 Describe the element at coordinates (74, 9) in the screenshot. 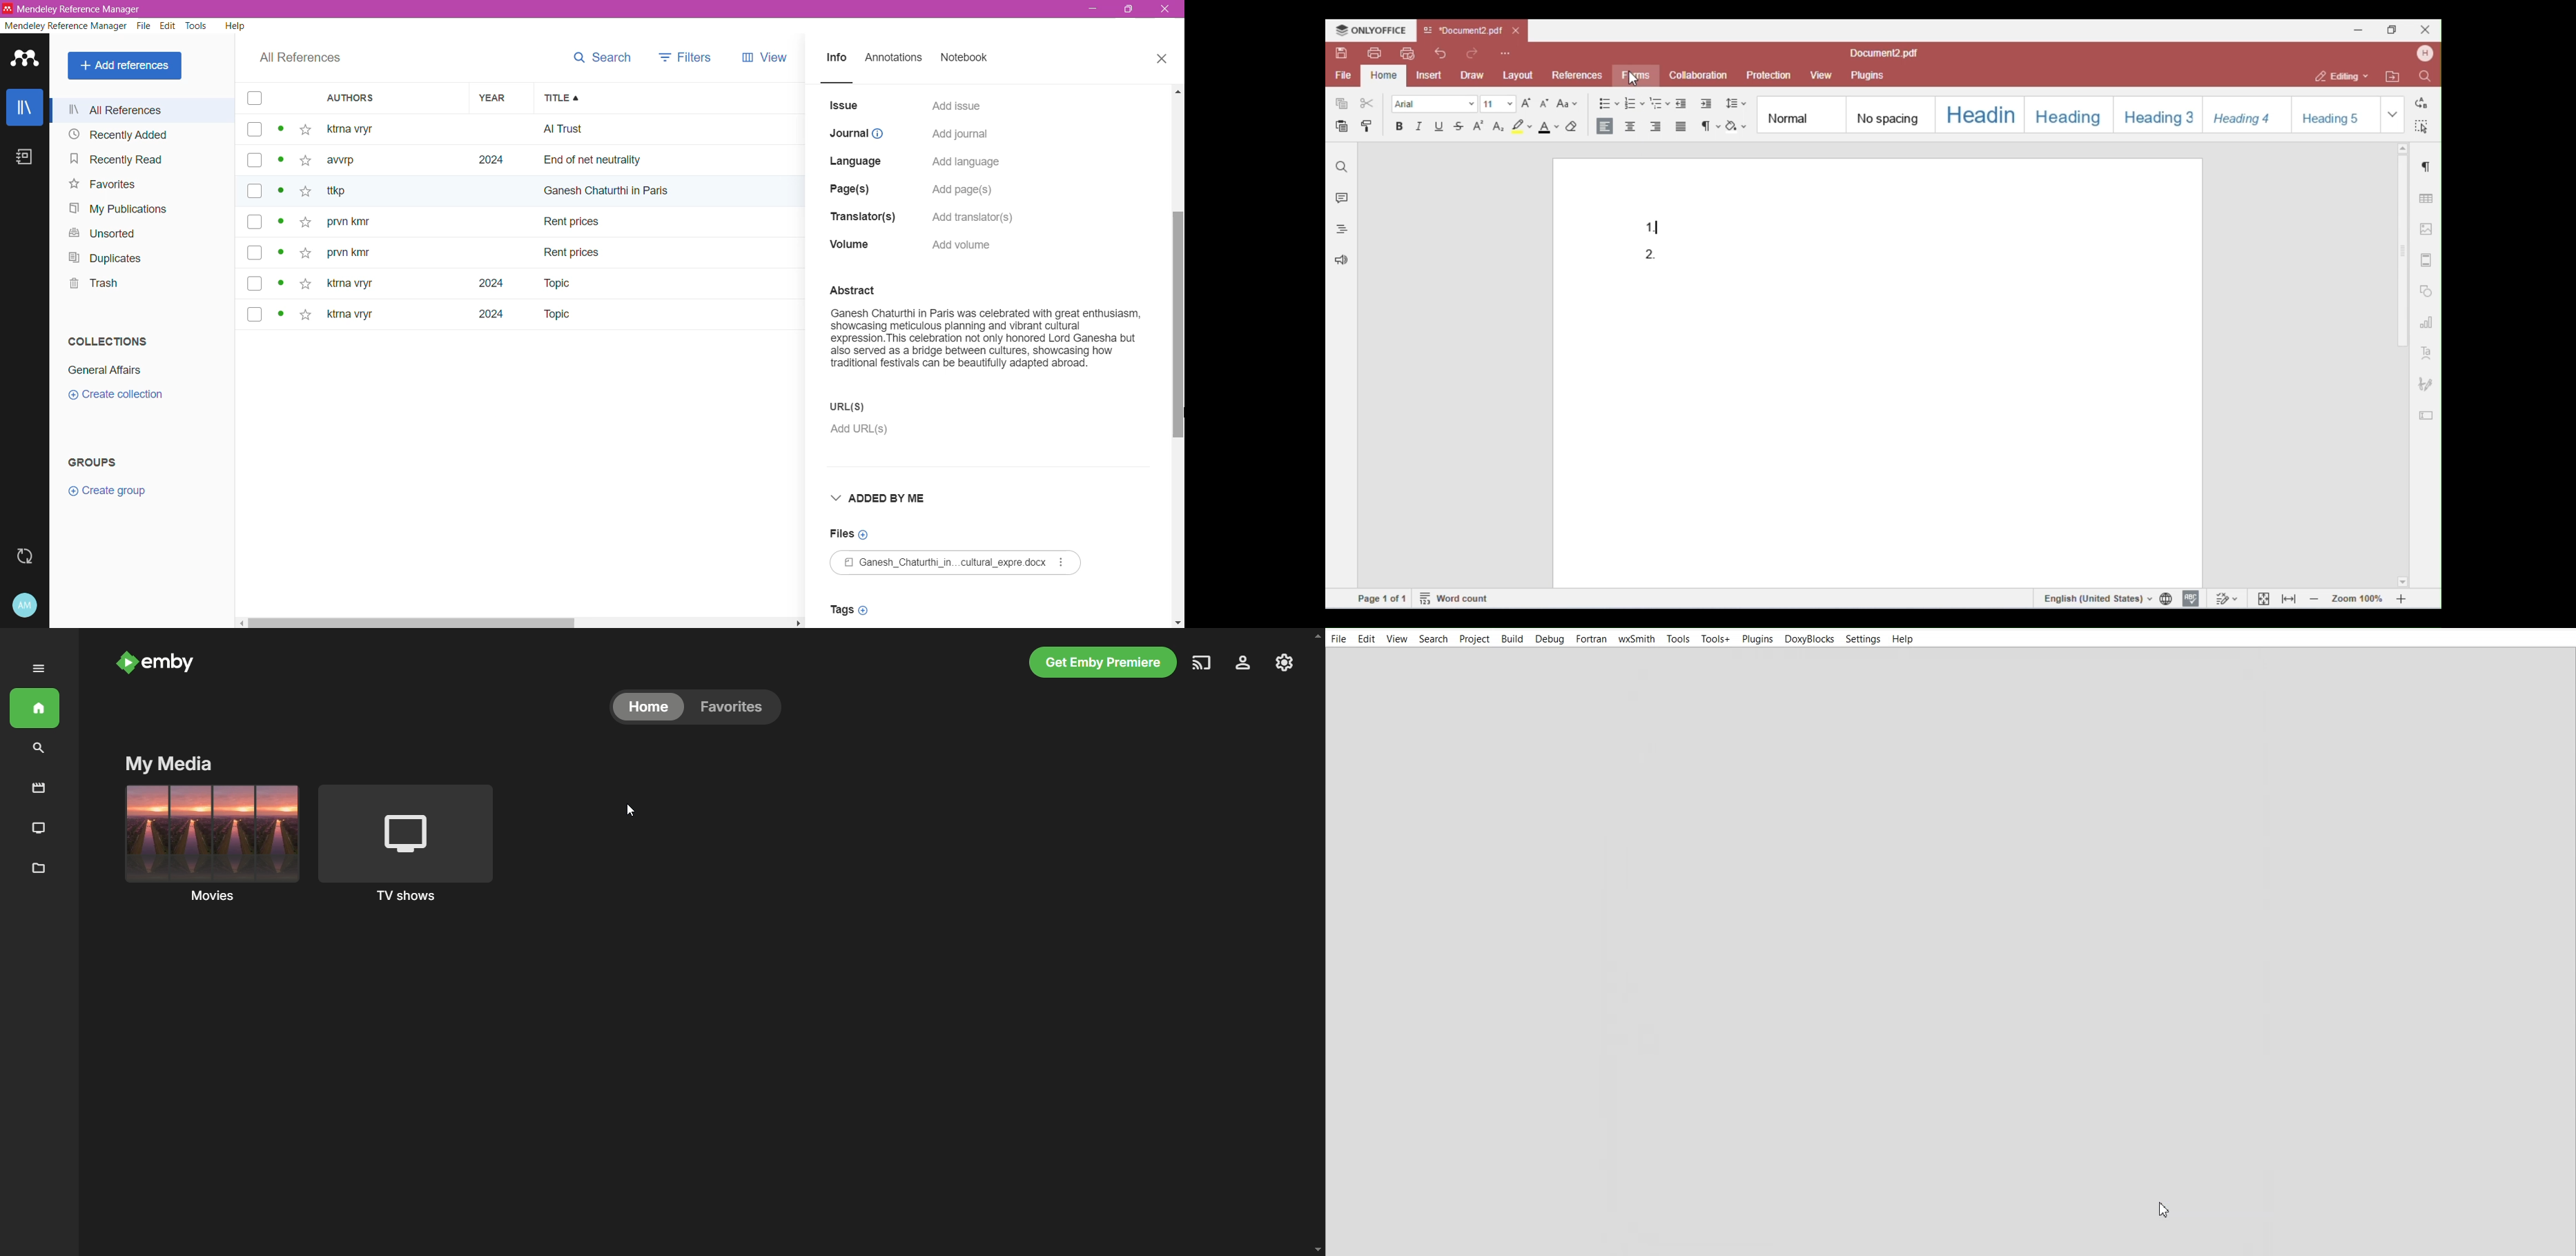

I see `Application Name` at that location.